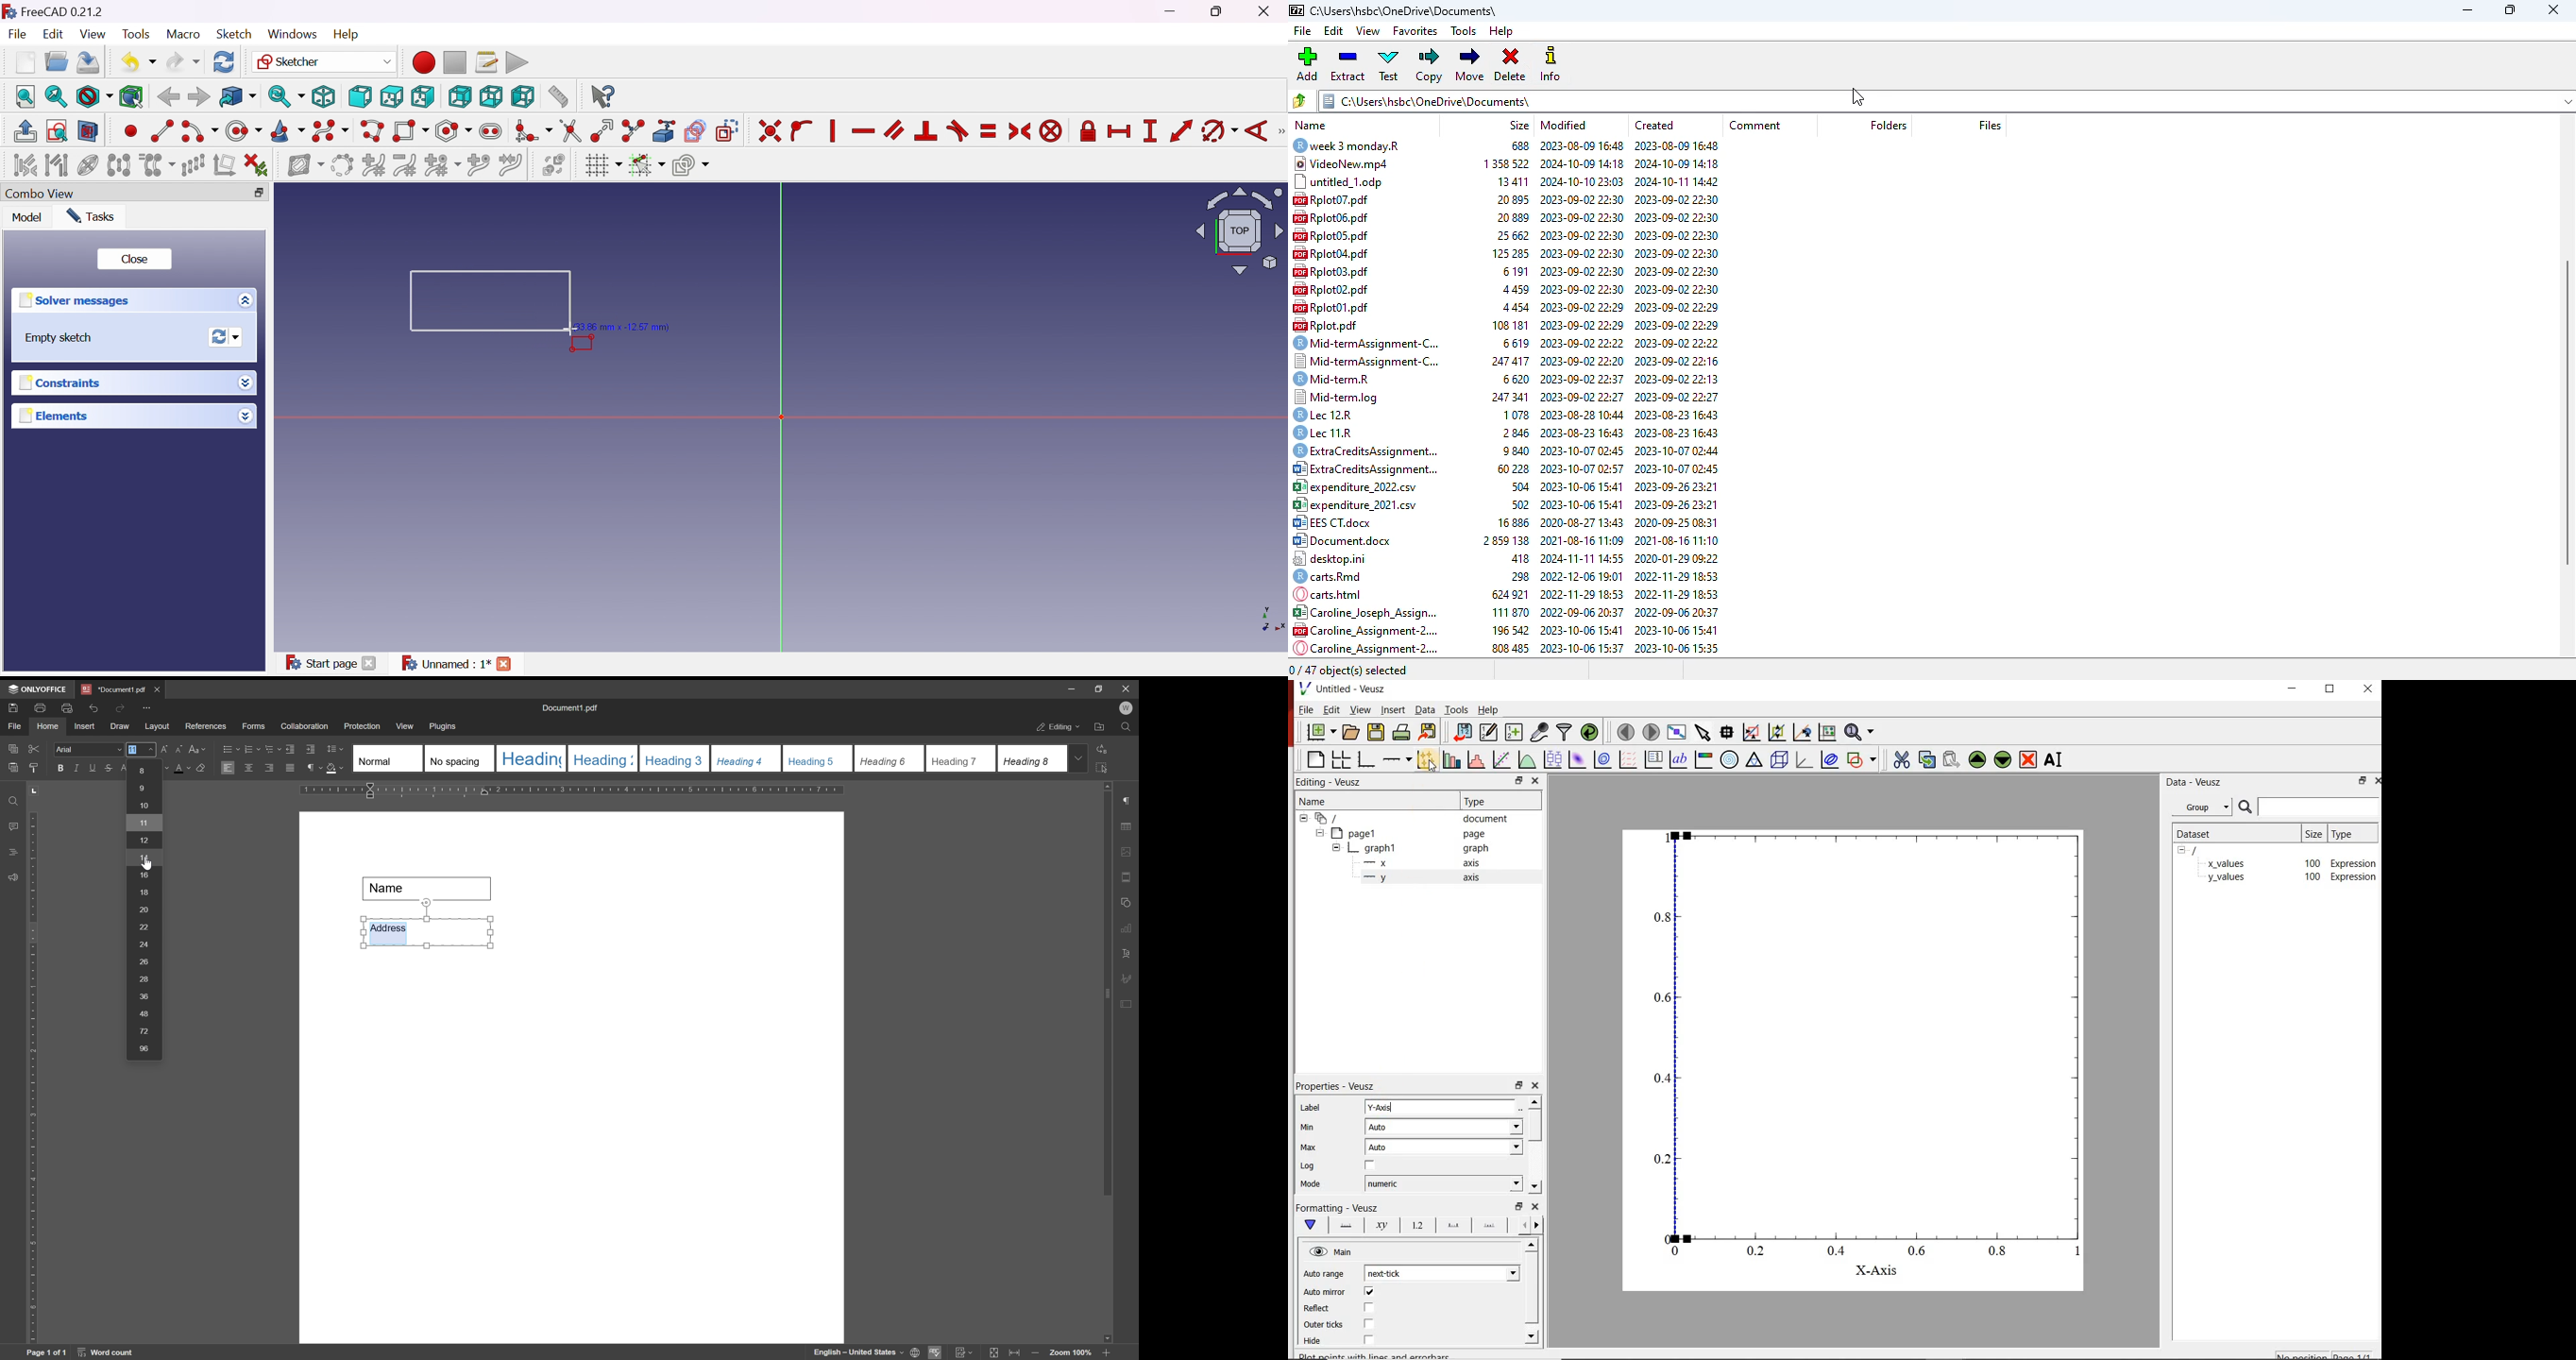 This screenshot has height=1372, width=2576. I want to click on 1078, so click(1512, 416).